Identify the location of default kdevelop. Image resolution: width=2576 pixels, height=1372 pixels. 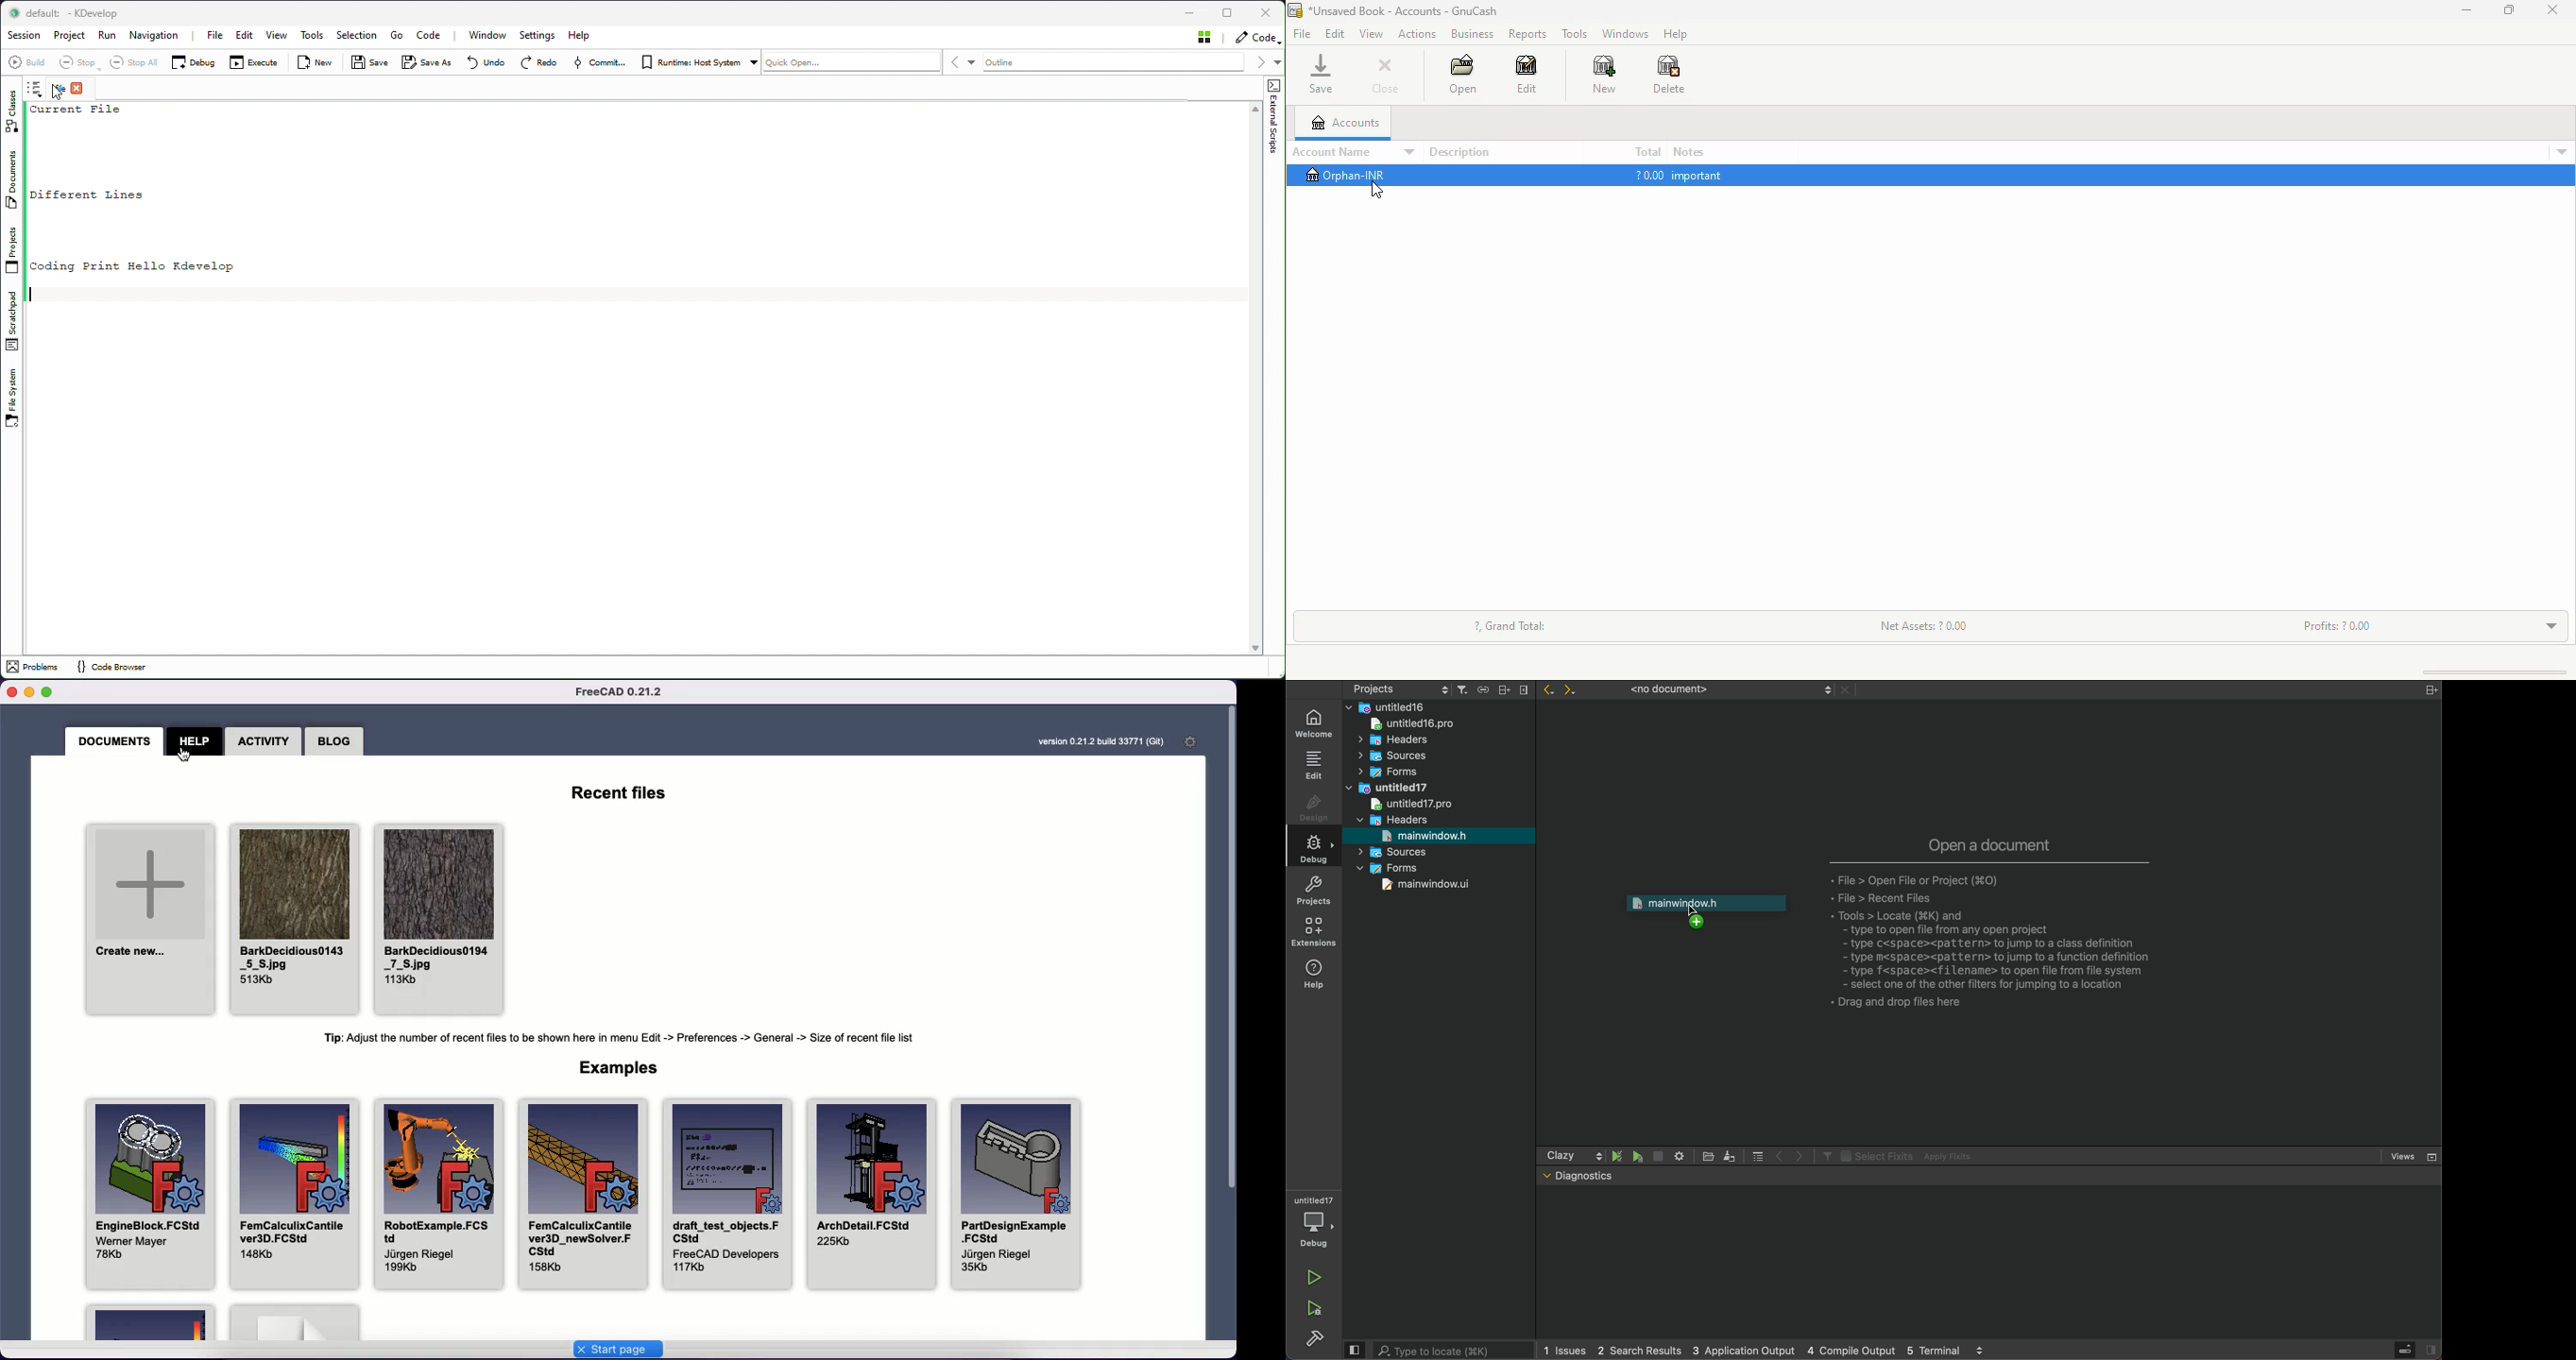
(70, 14).